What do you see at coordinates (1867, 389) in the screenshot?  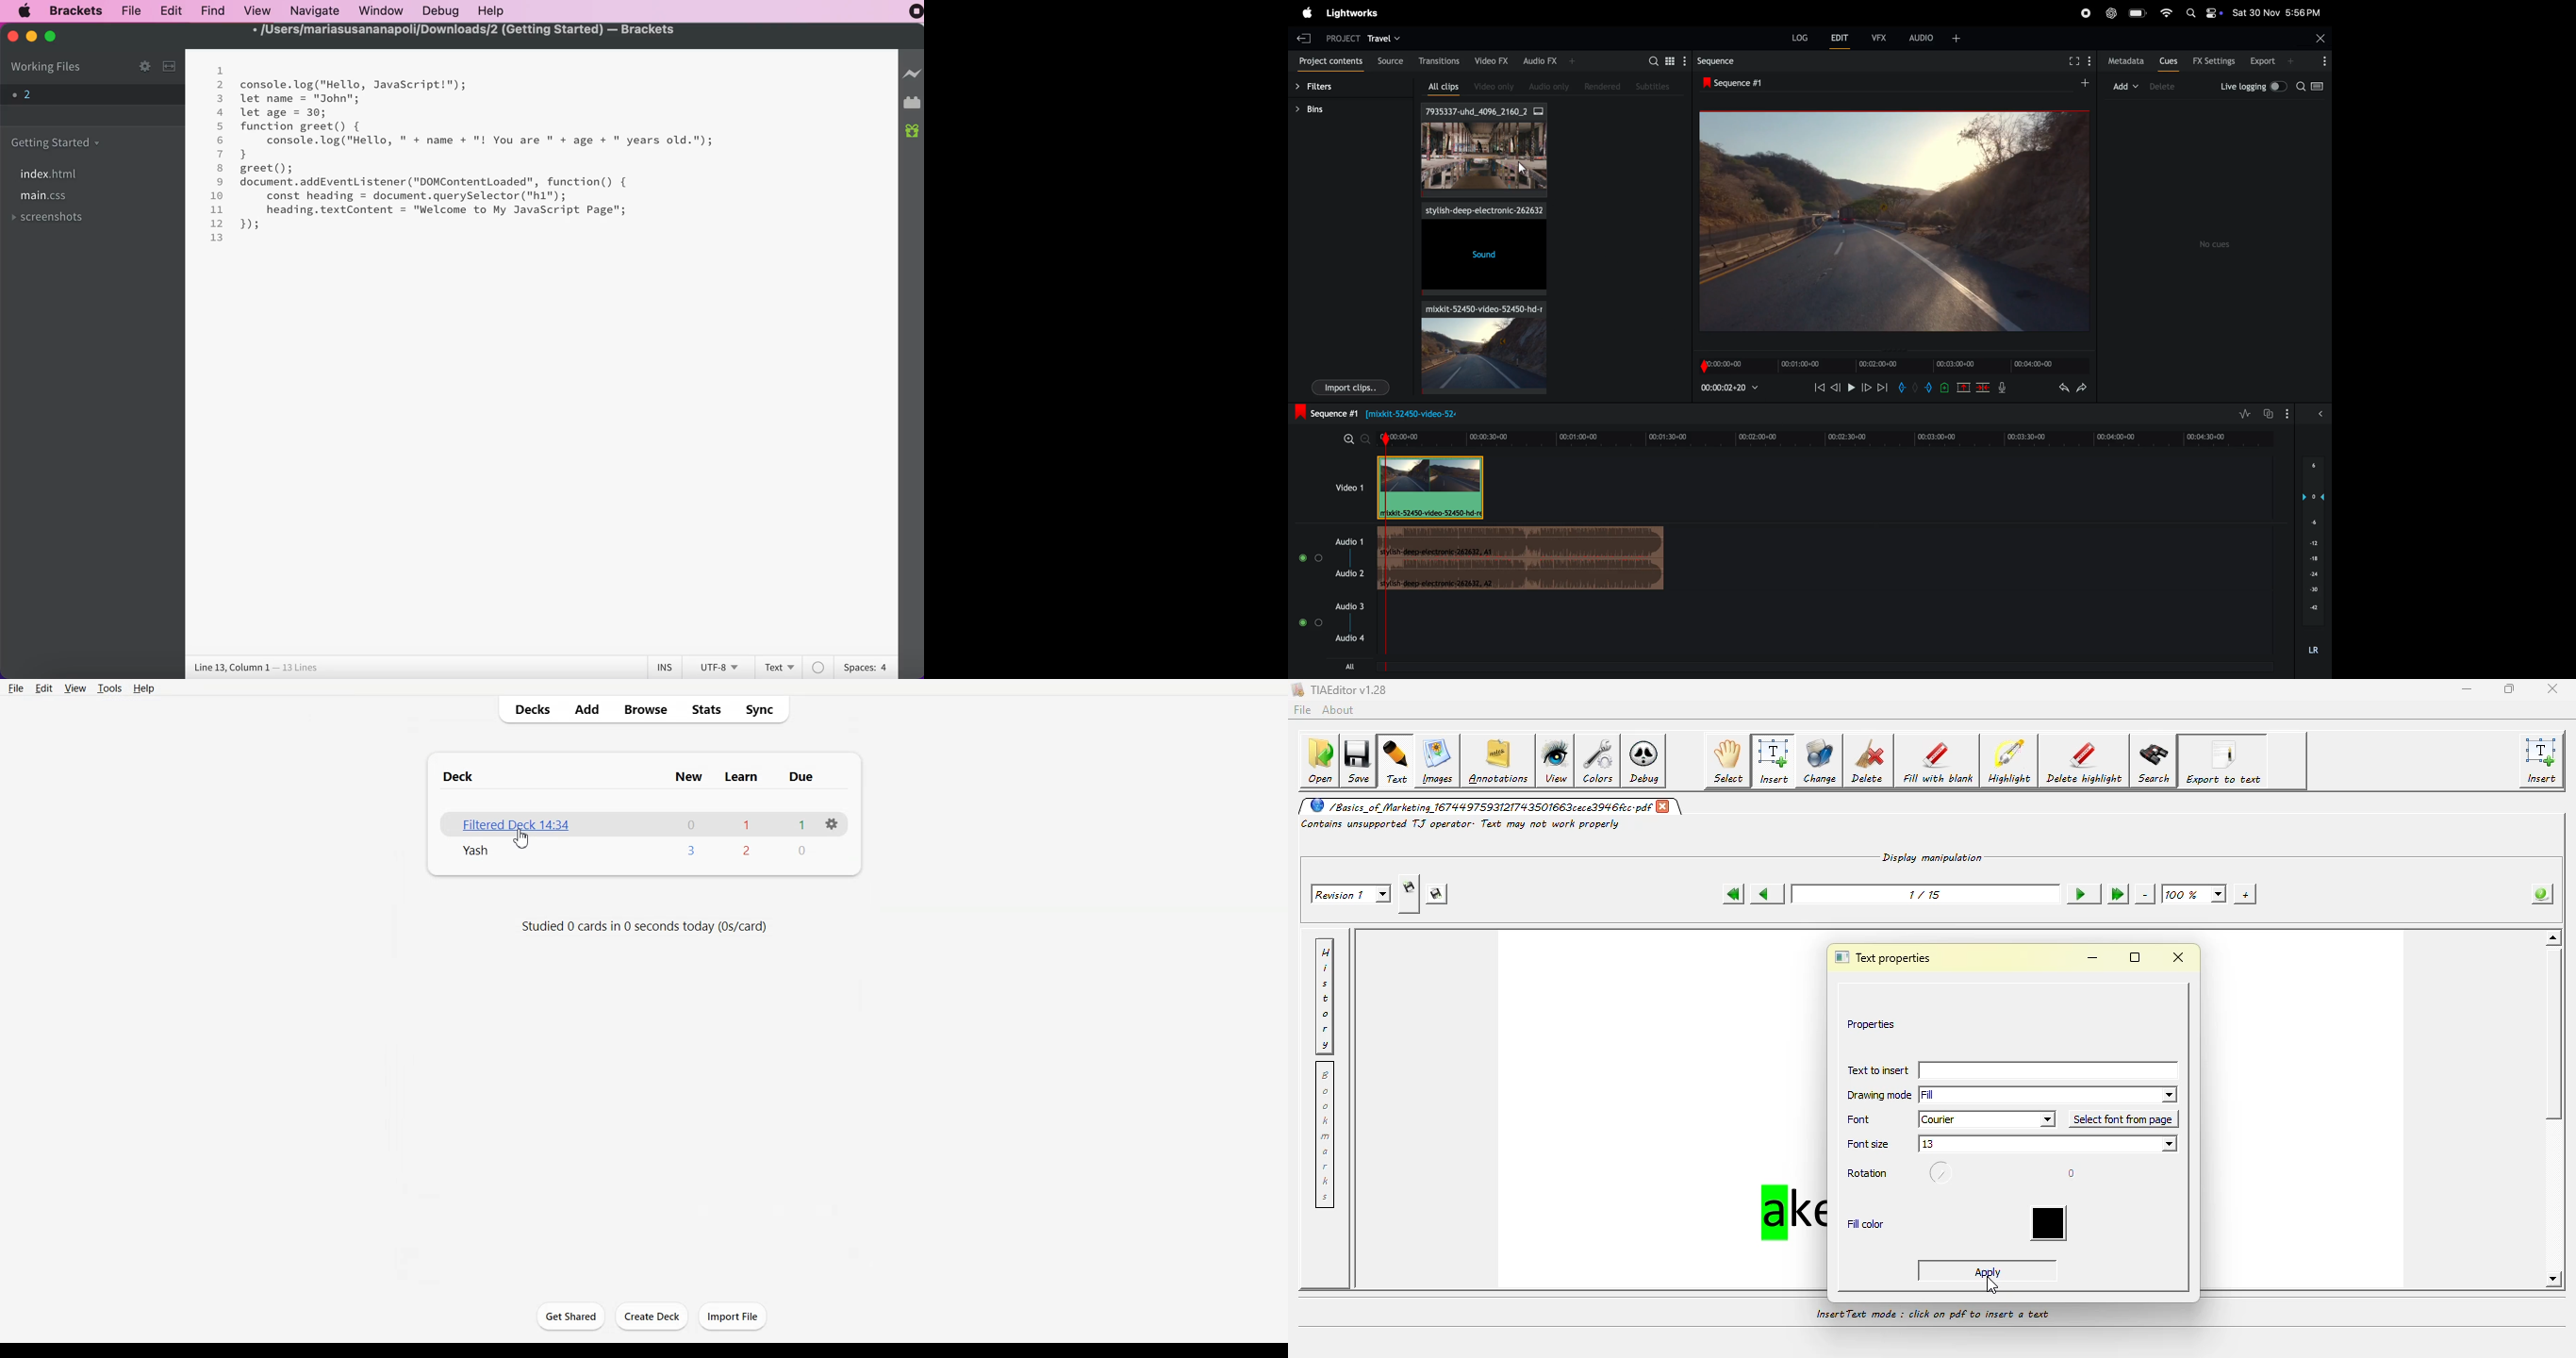 I see `next frame` at bounding box center [1867, 389].